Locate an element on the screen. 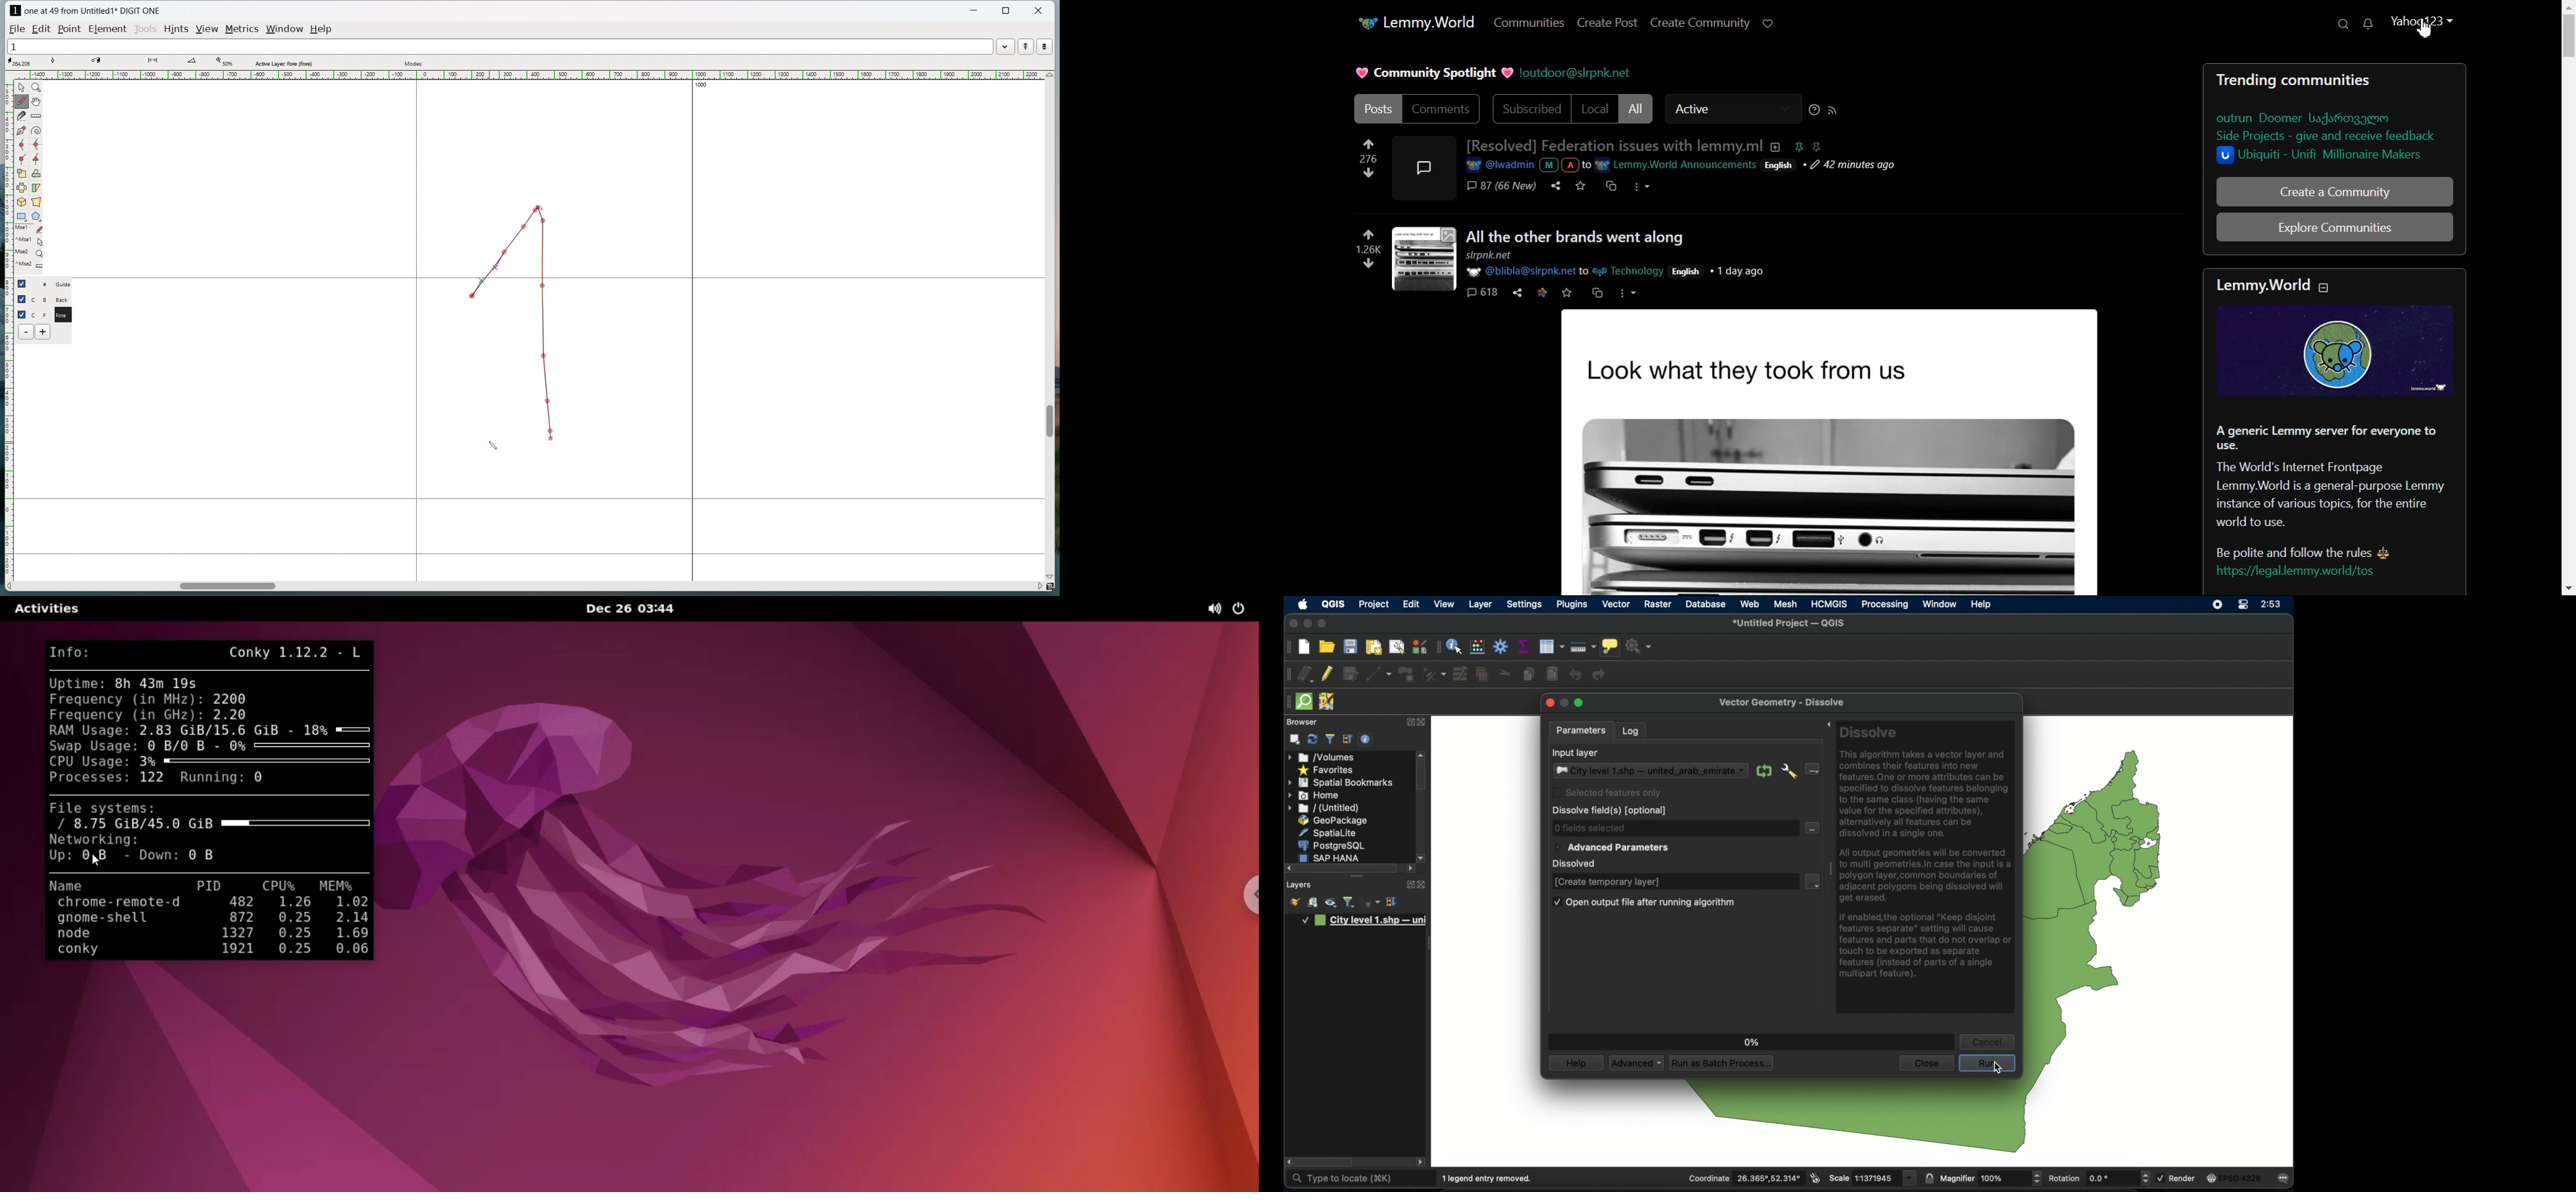 This screenshot has height=1204, width=2576. Save is located at coordinates (1579, 185).